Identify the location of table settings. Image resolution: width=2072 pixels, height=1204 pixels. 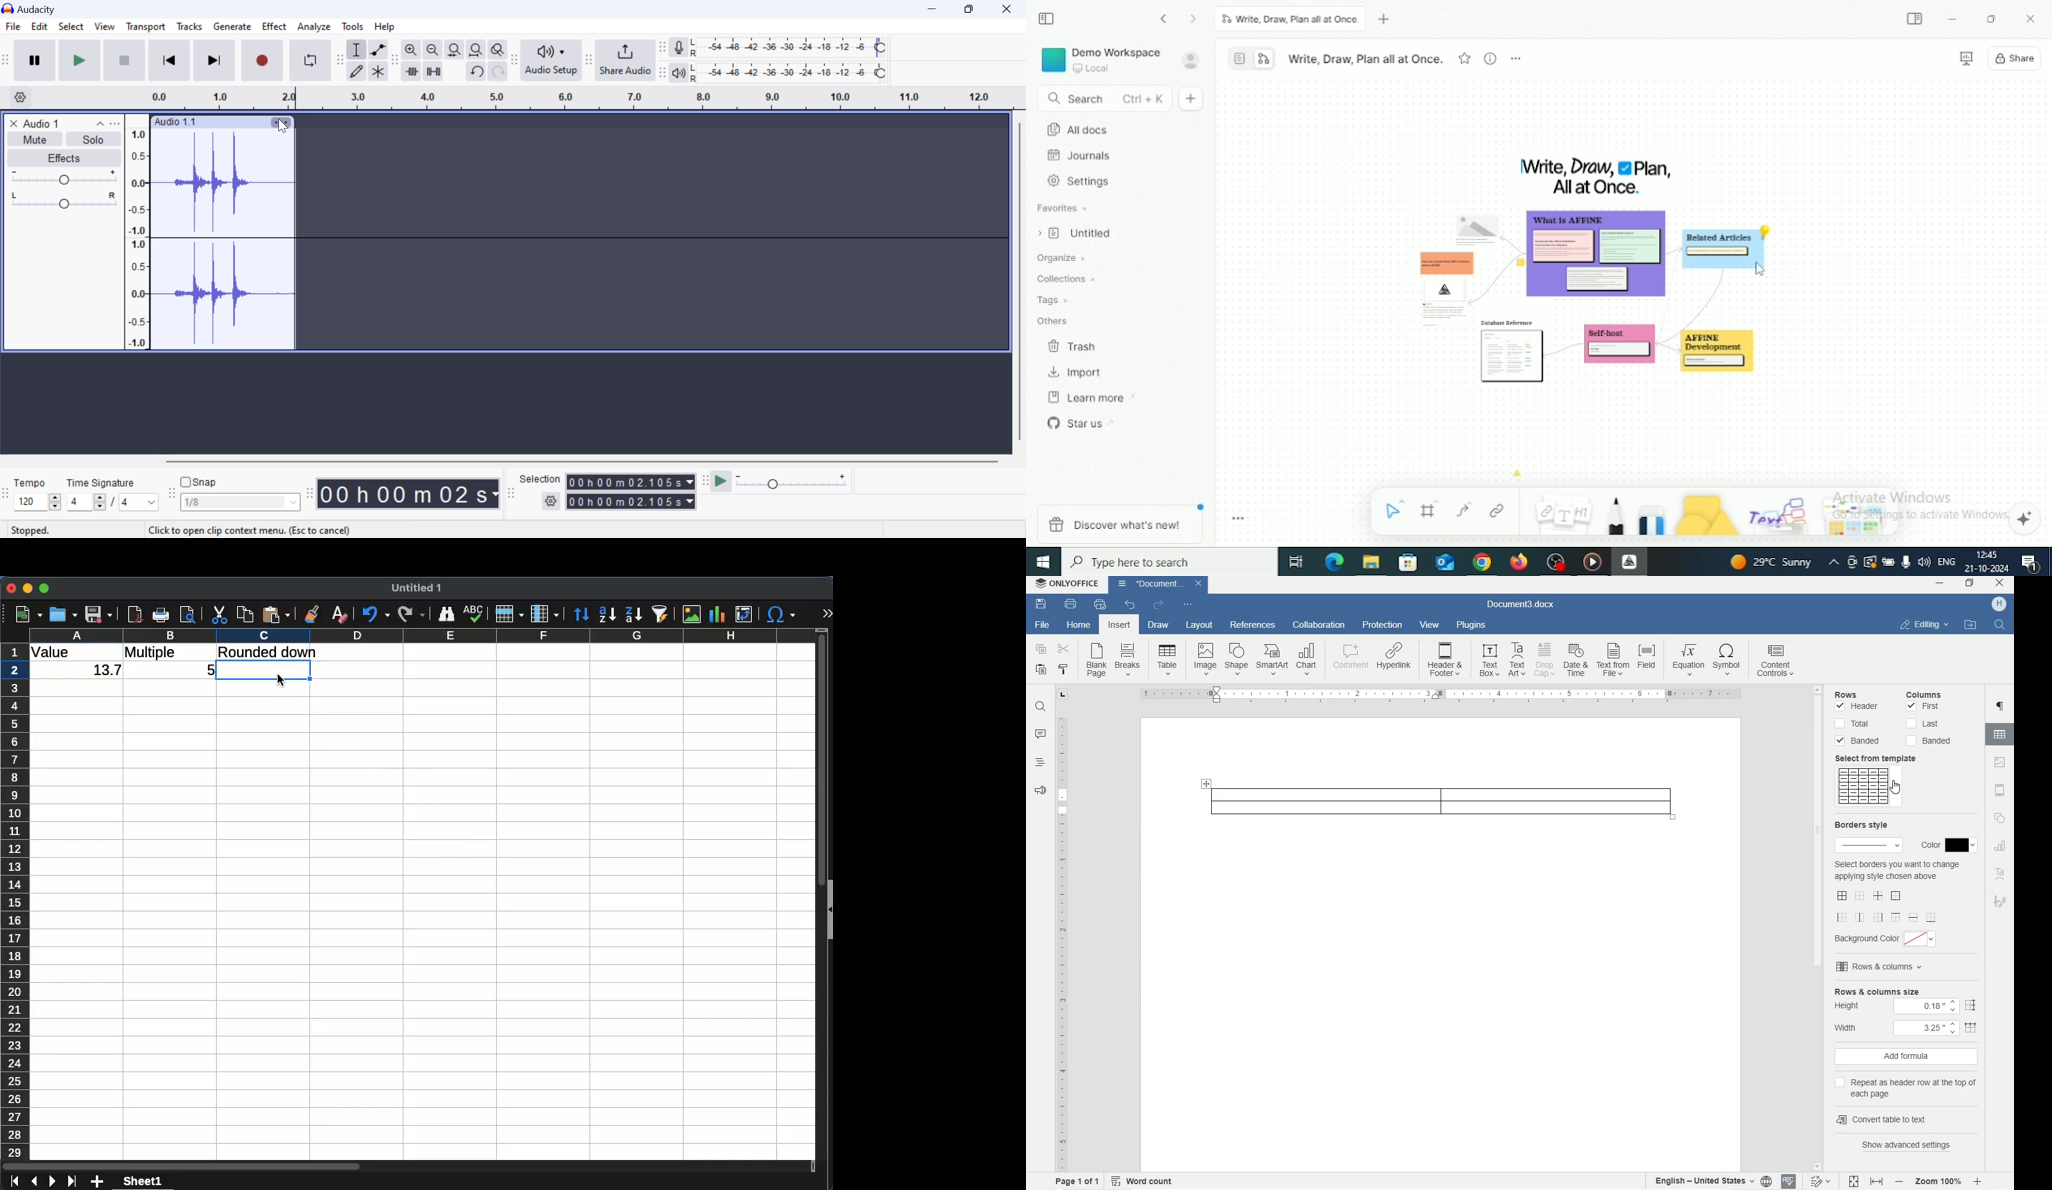
(2001, 736).